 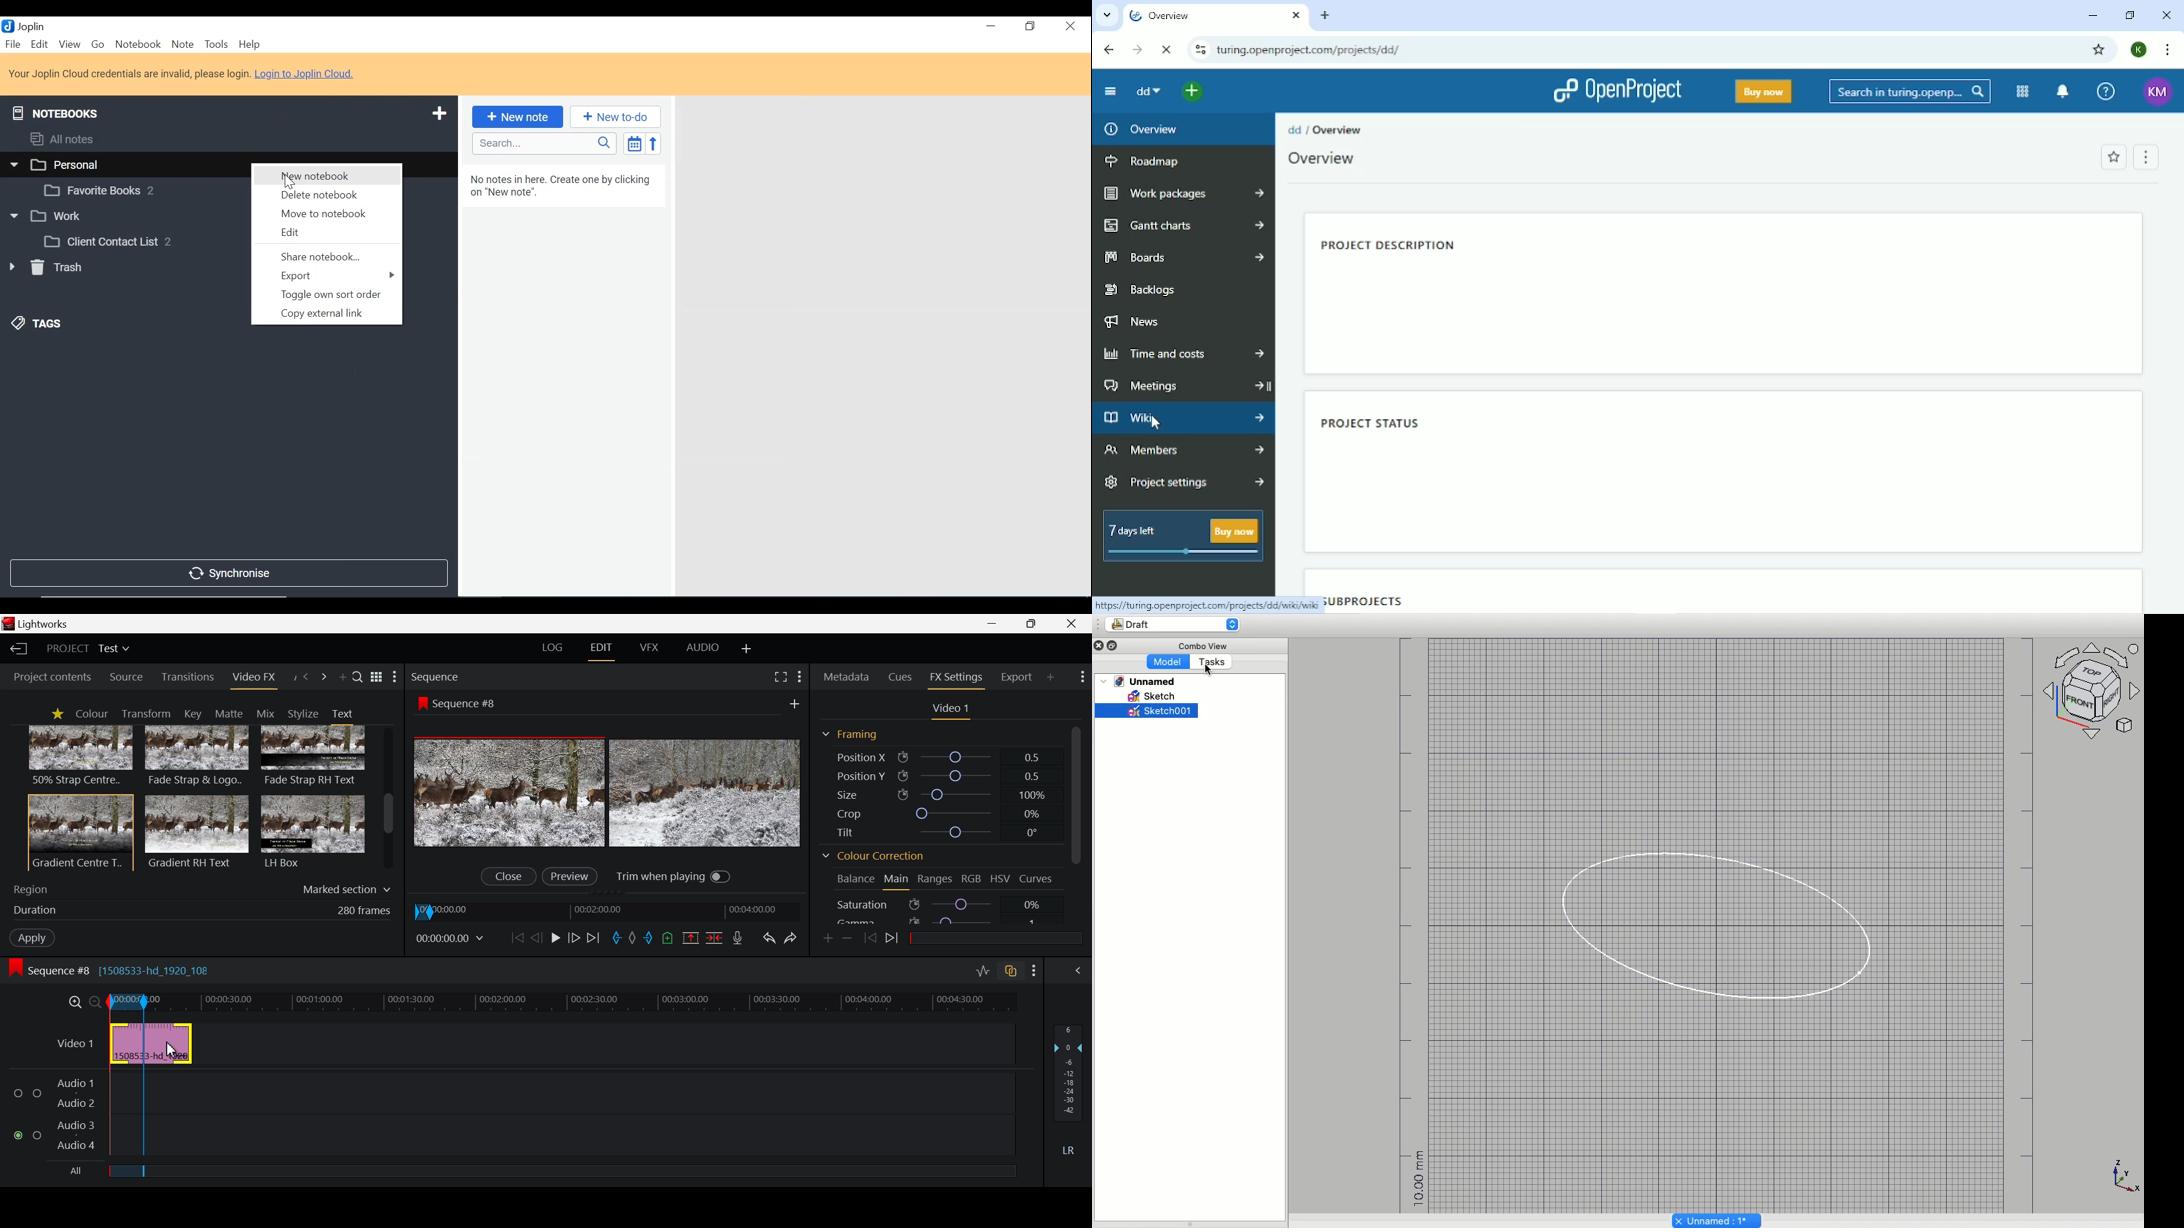 What do you see at coordinates (1298, 12) in the screenshot?
I see `close tab` at bounding box center [1298, 12].